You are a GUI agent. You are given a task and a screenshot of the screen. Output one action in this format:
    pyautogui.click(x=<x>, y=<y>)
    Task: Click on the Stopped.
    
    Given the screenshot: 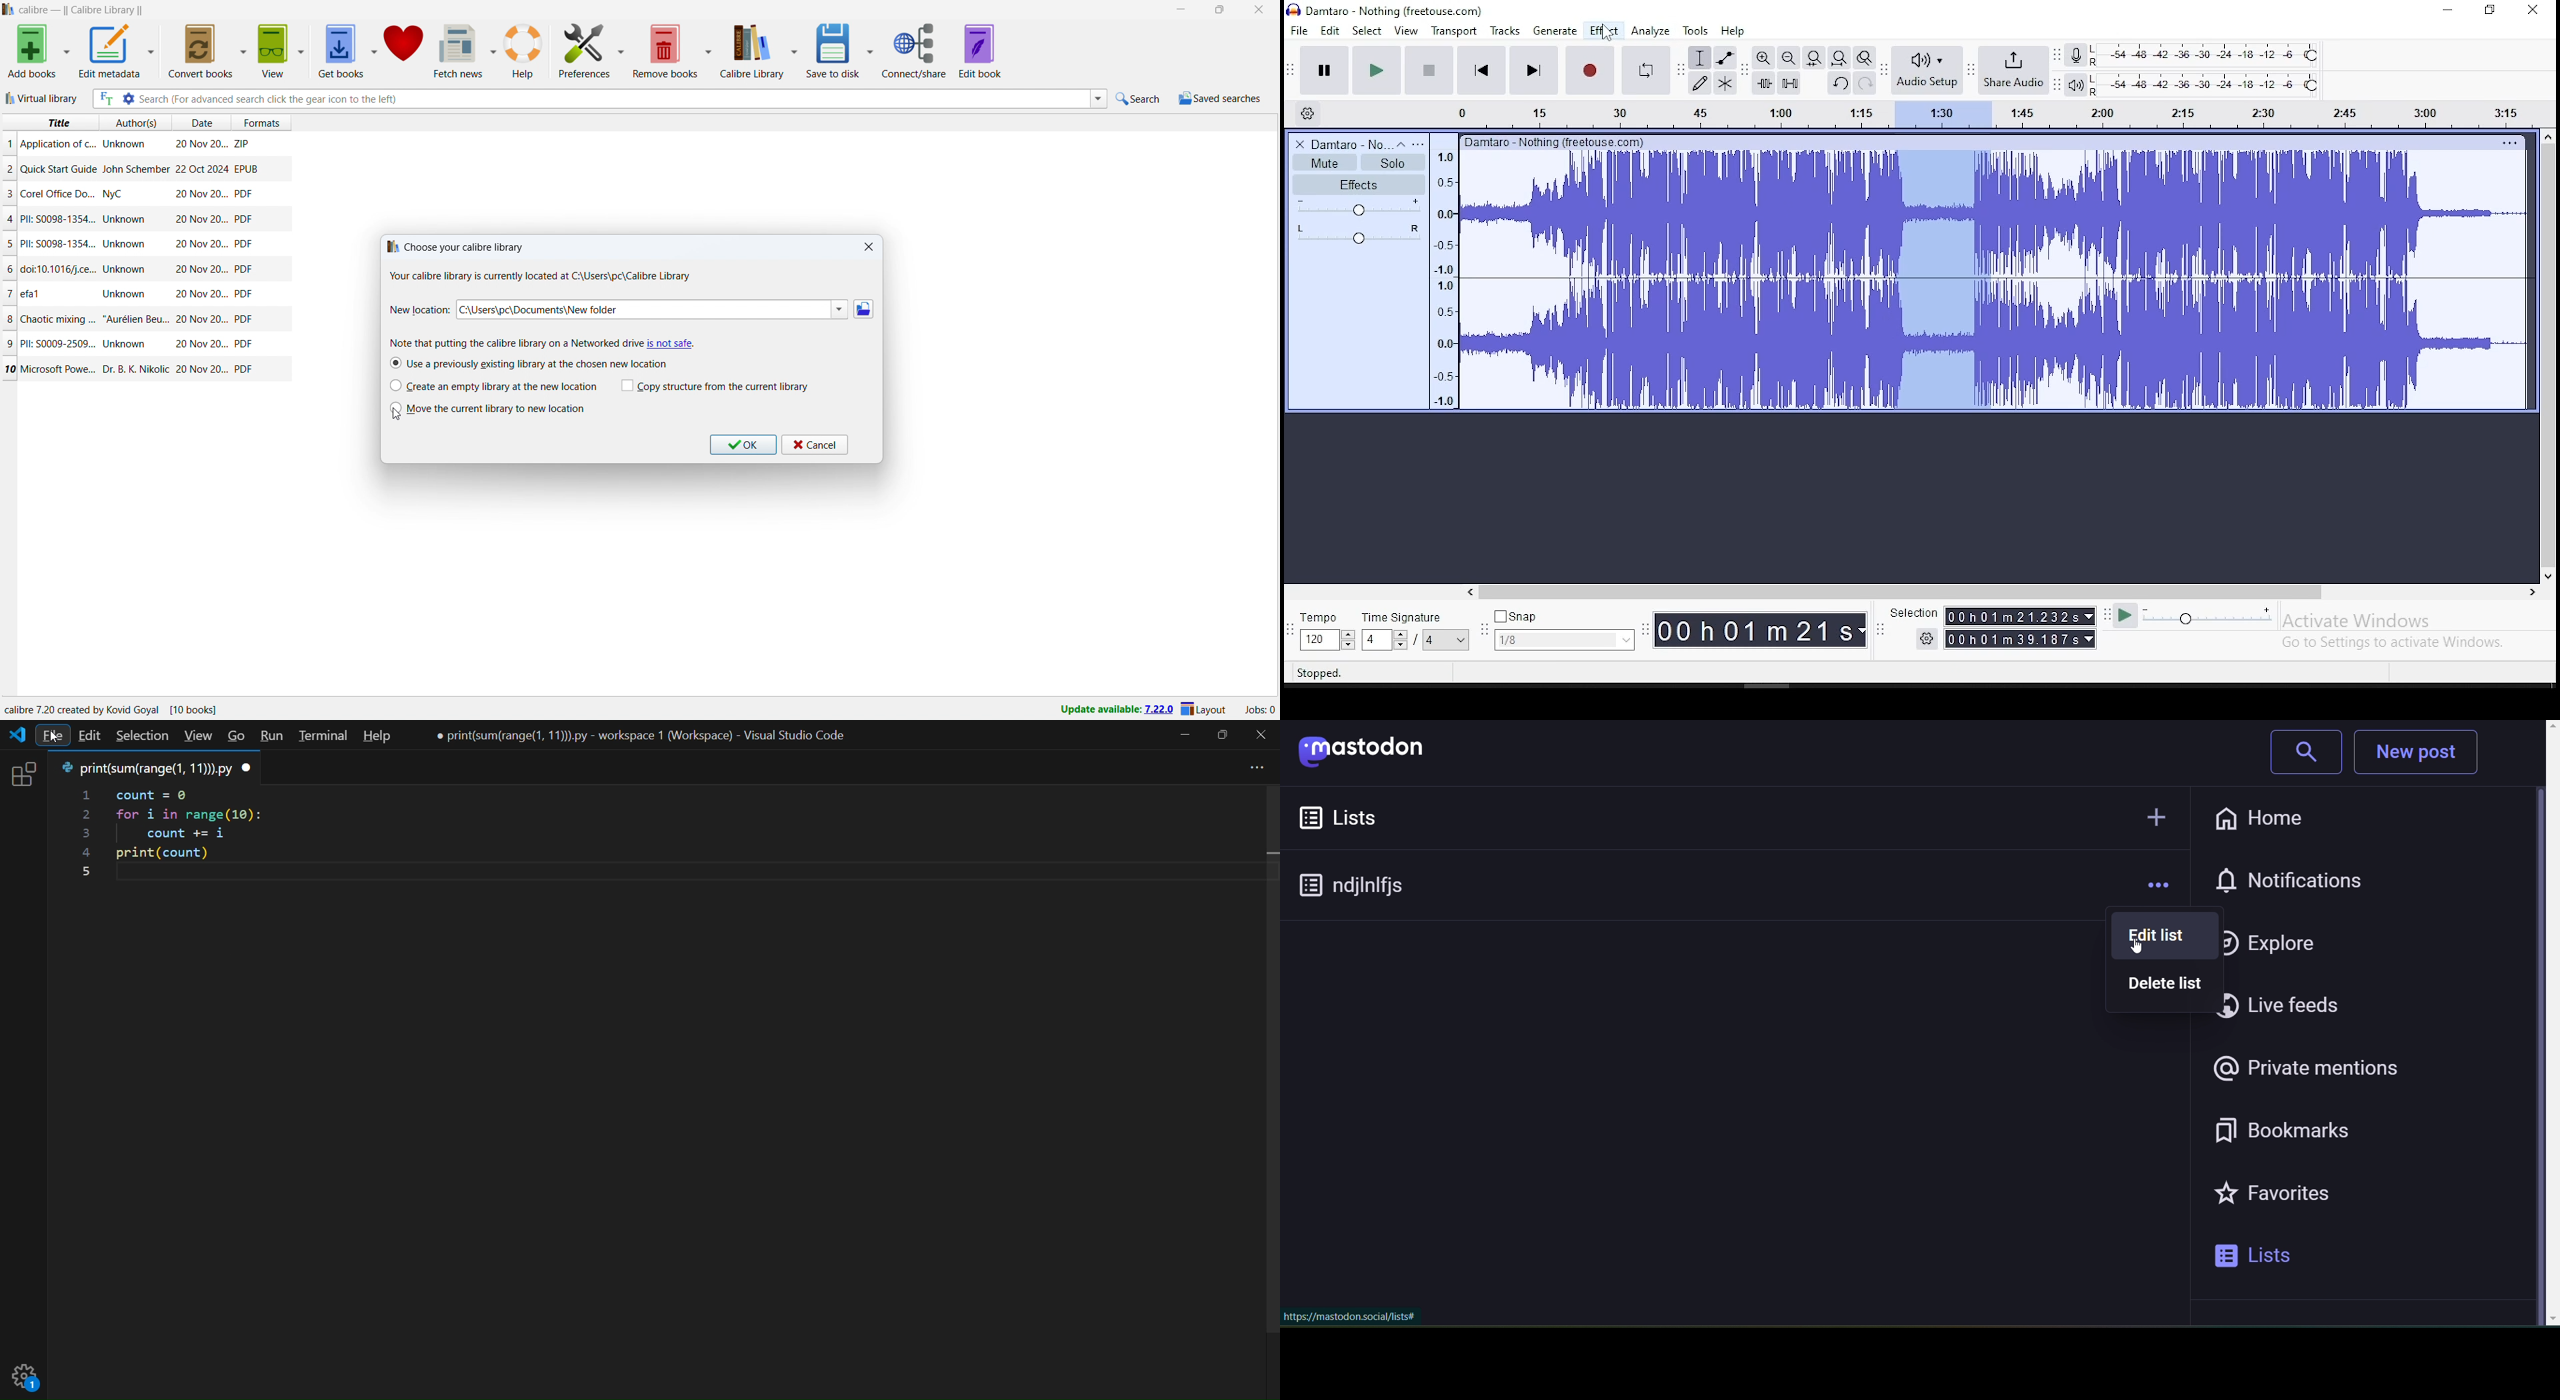 What is the action you would take?
    pyautogui.click(x=1318, y=672)
    